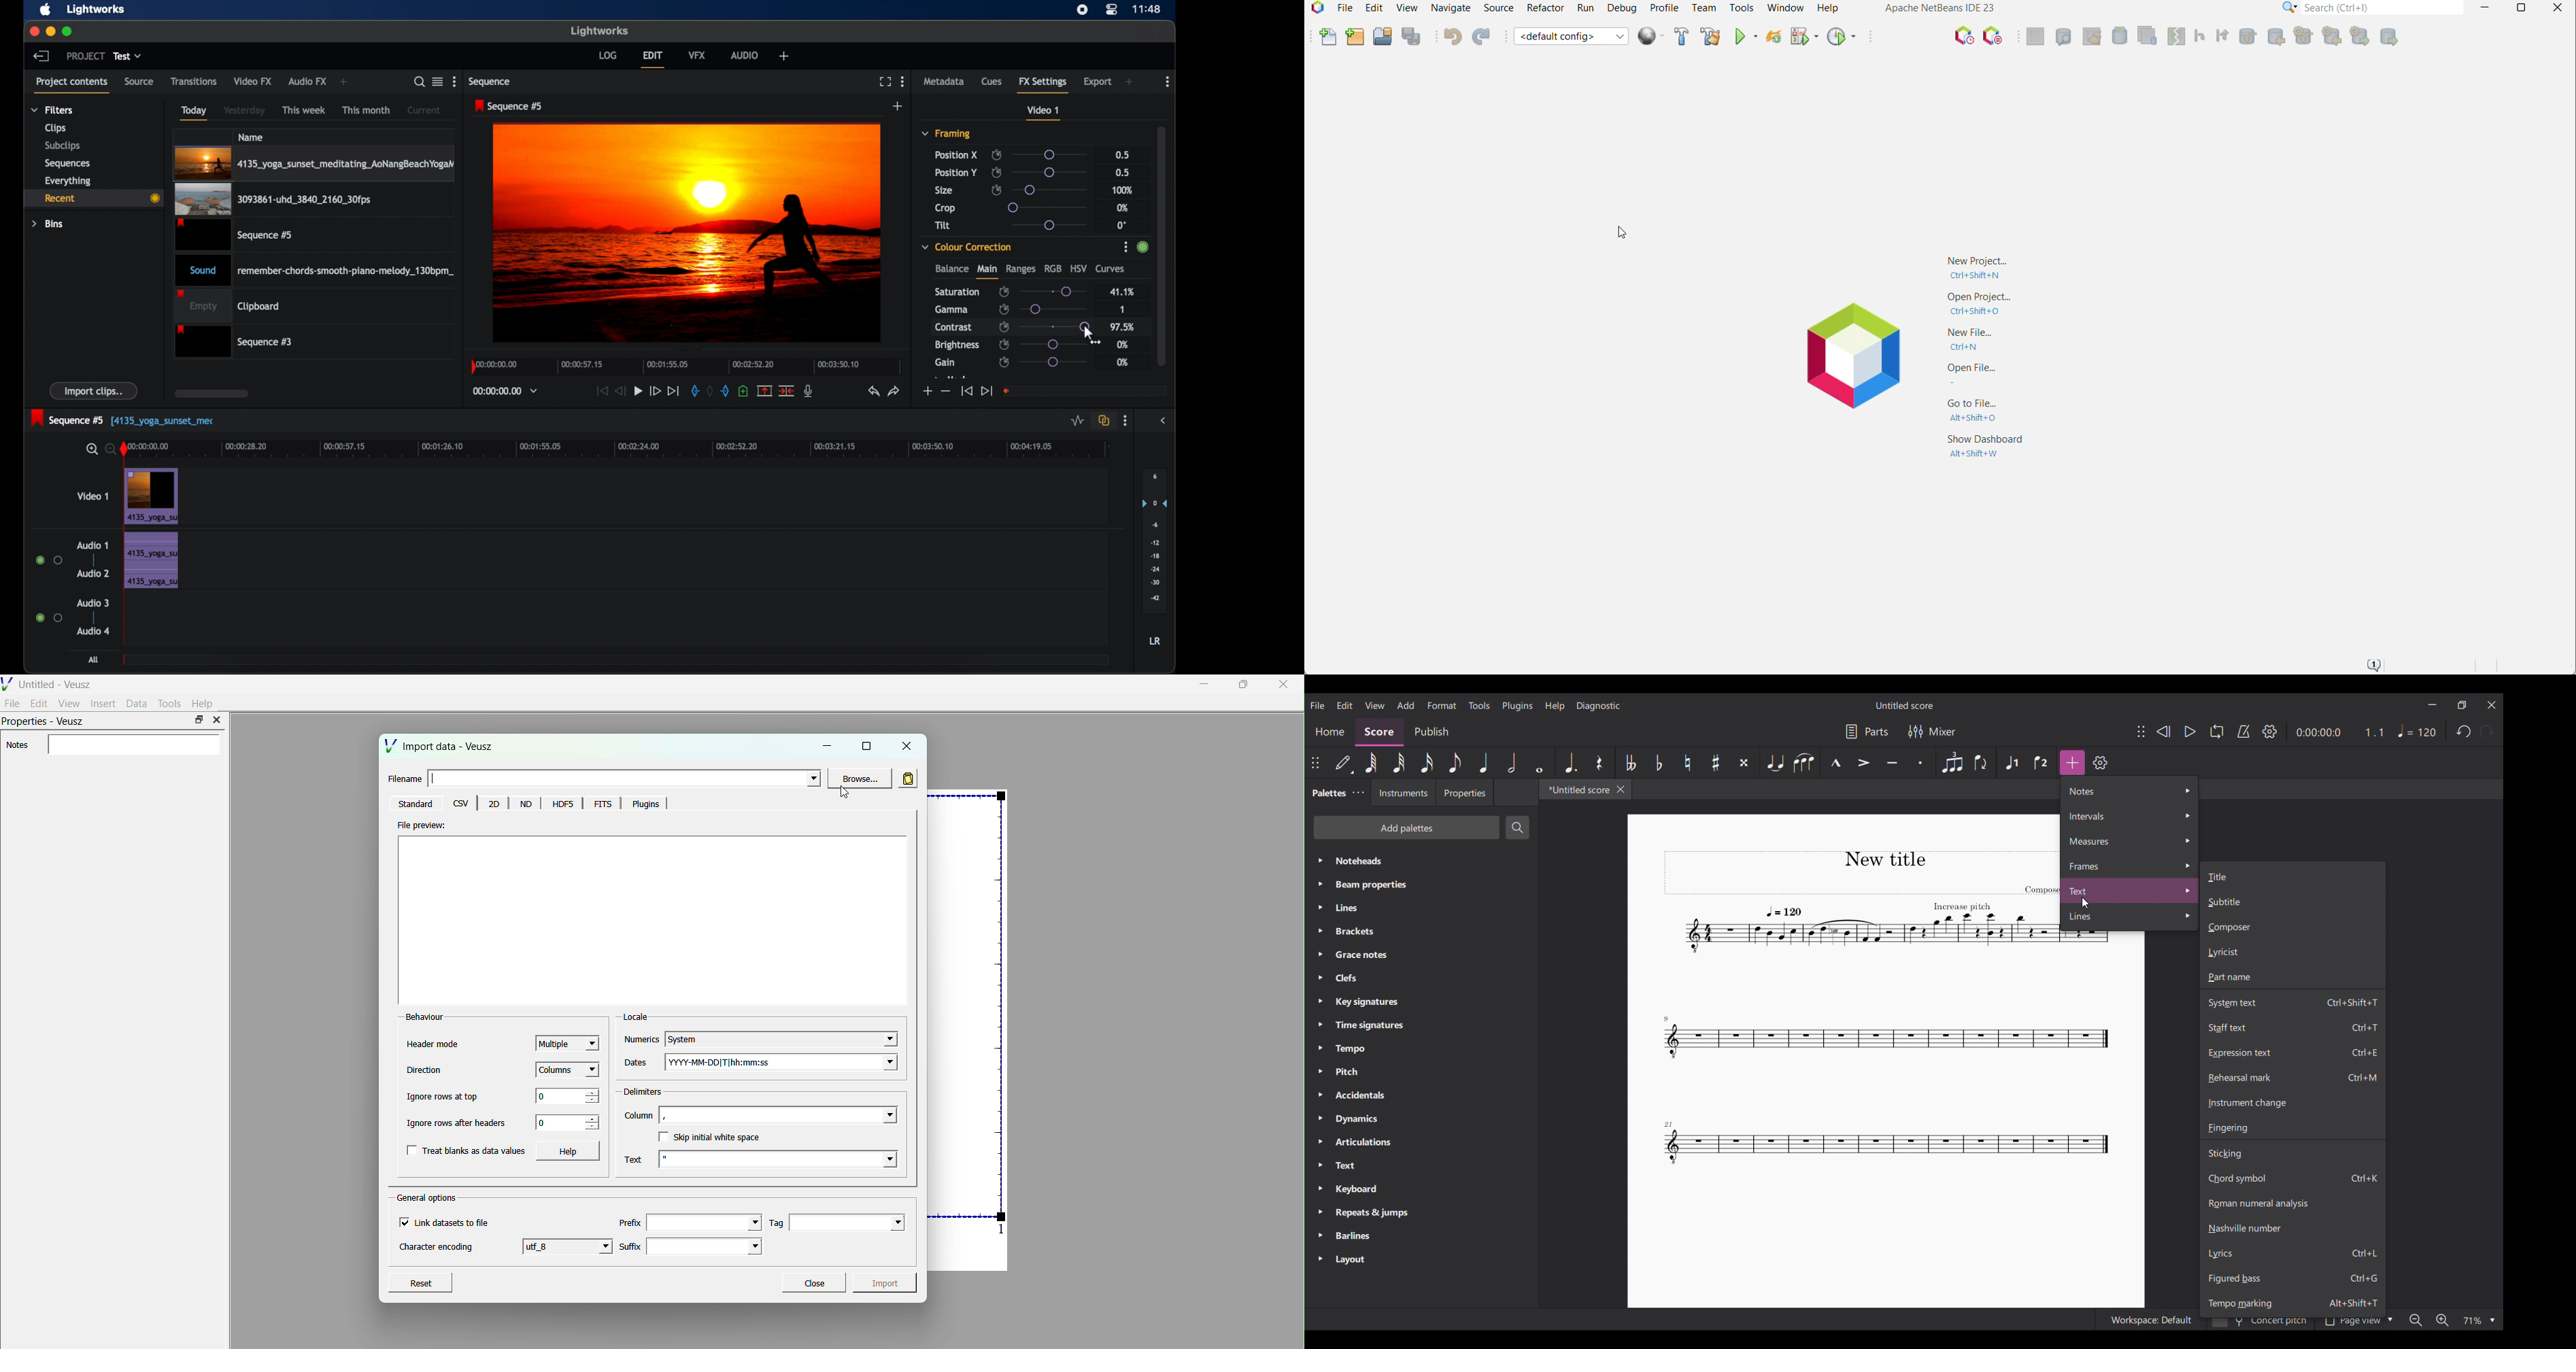 The image size is (2576, 1372). Describe the element at coordinates (1326, 794) in the screenshot. I see `Palettes` at that location.